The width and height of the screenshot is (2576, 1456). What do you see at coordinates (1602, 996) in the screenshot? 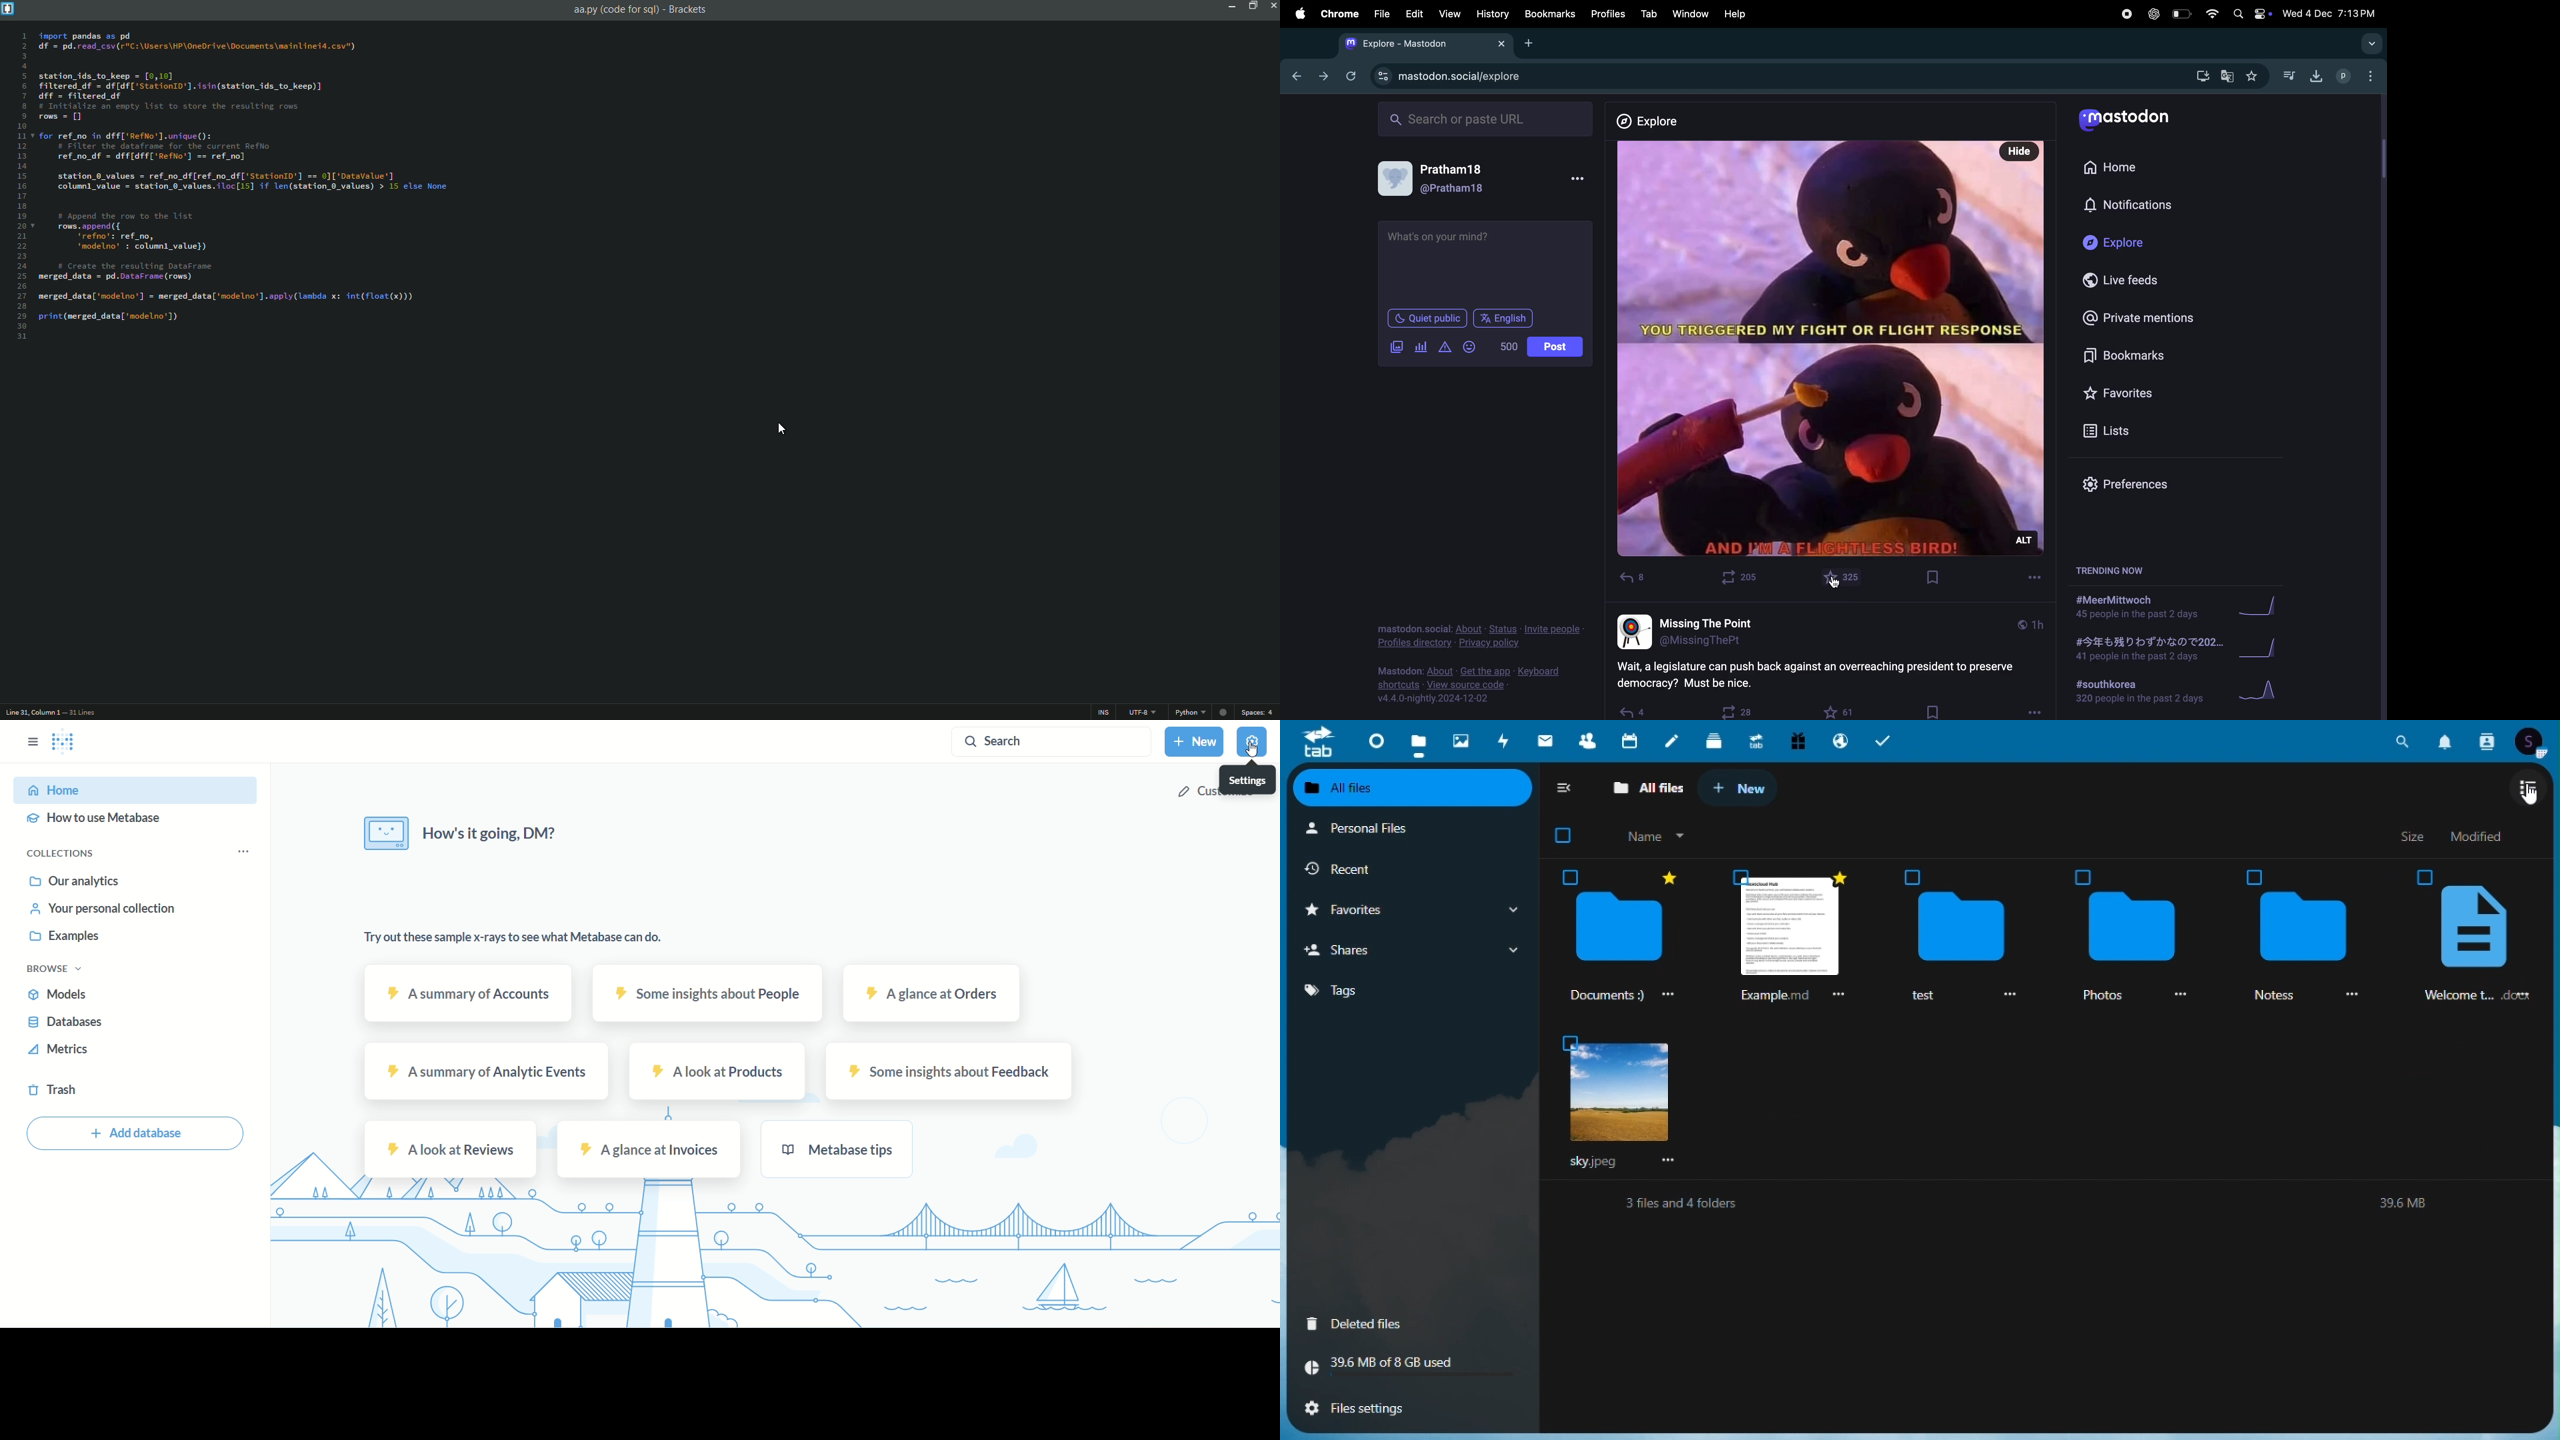
I see `documents` at bounding box center [1602, 996].